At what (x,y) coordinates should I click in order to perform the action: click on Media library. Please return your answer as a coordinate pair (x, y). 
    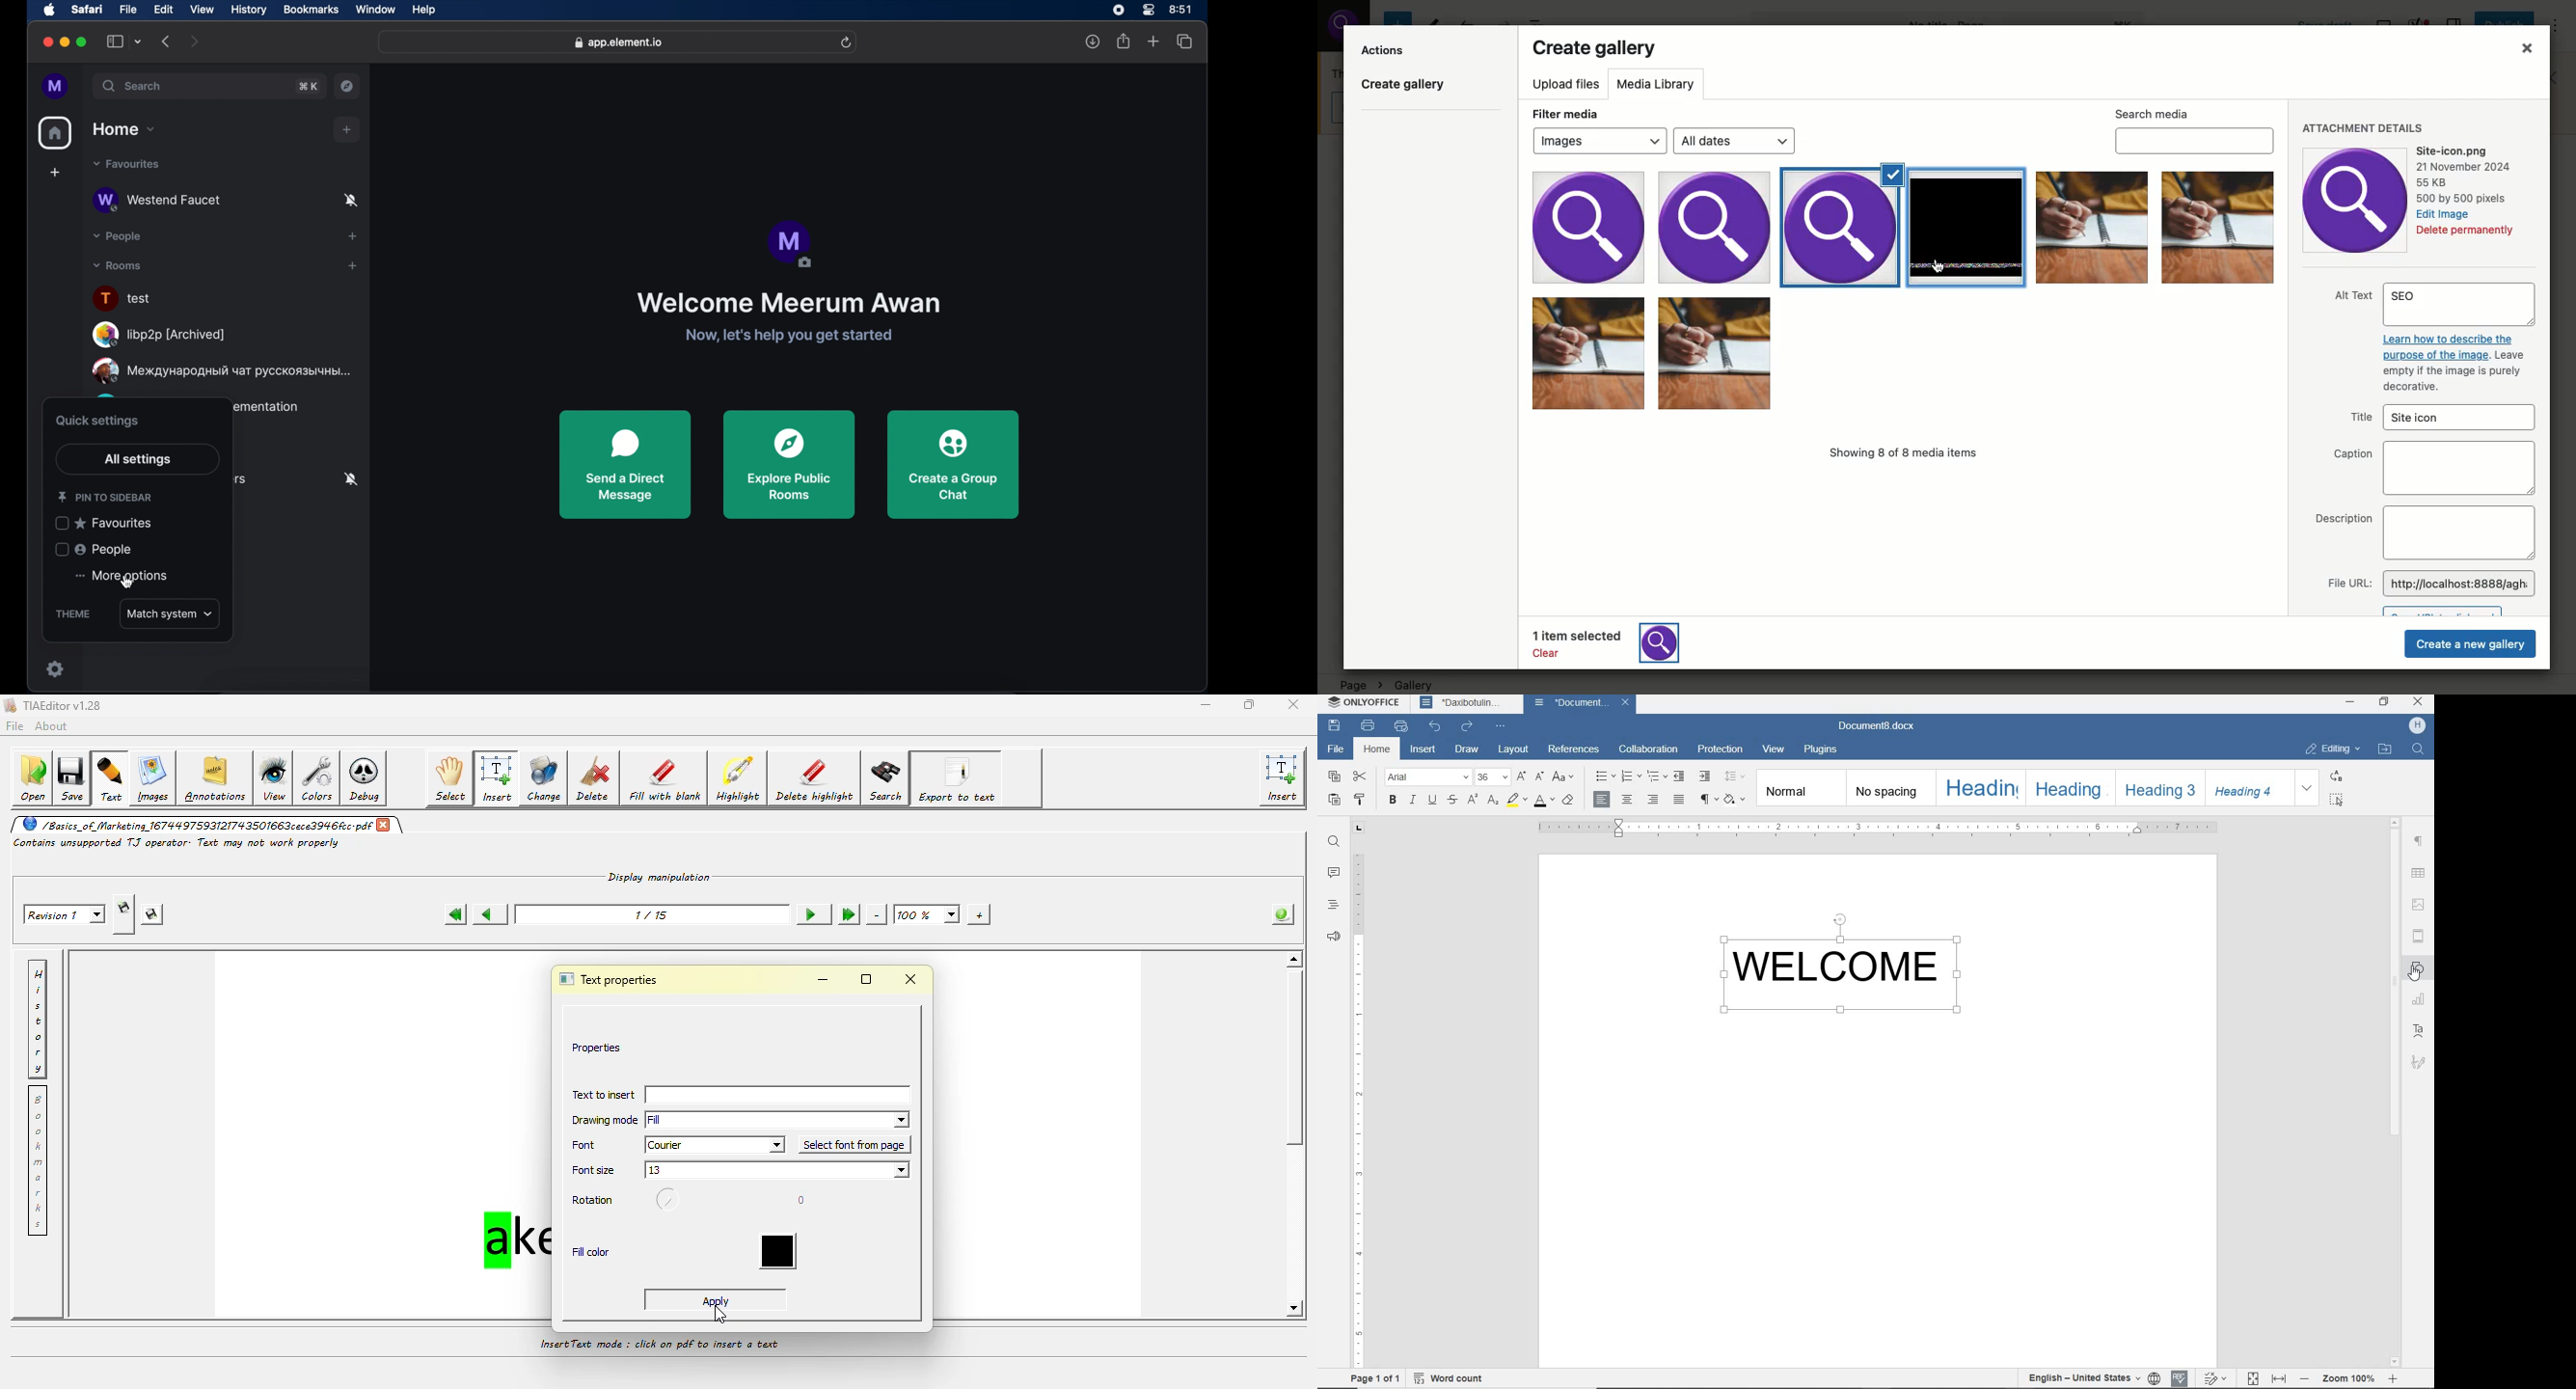
    Looking at the image, I should click on (1659, 84).